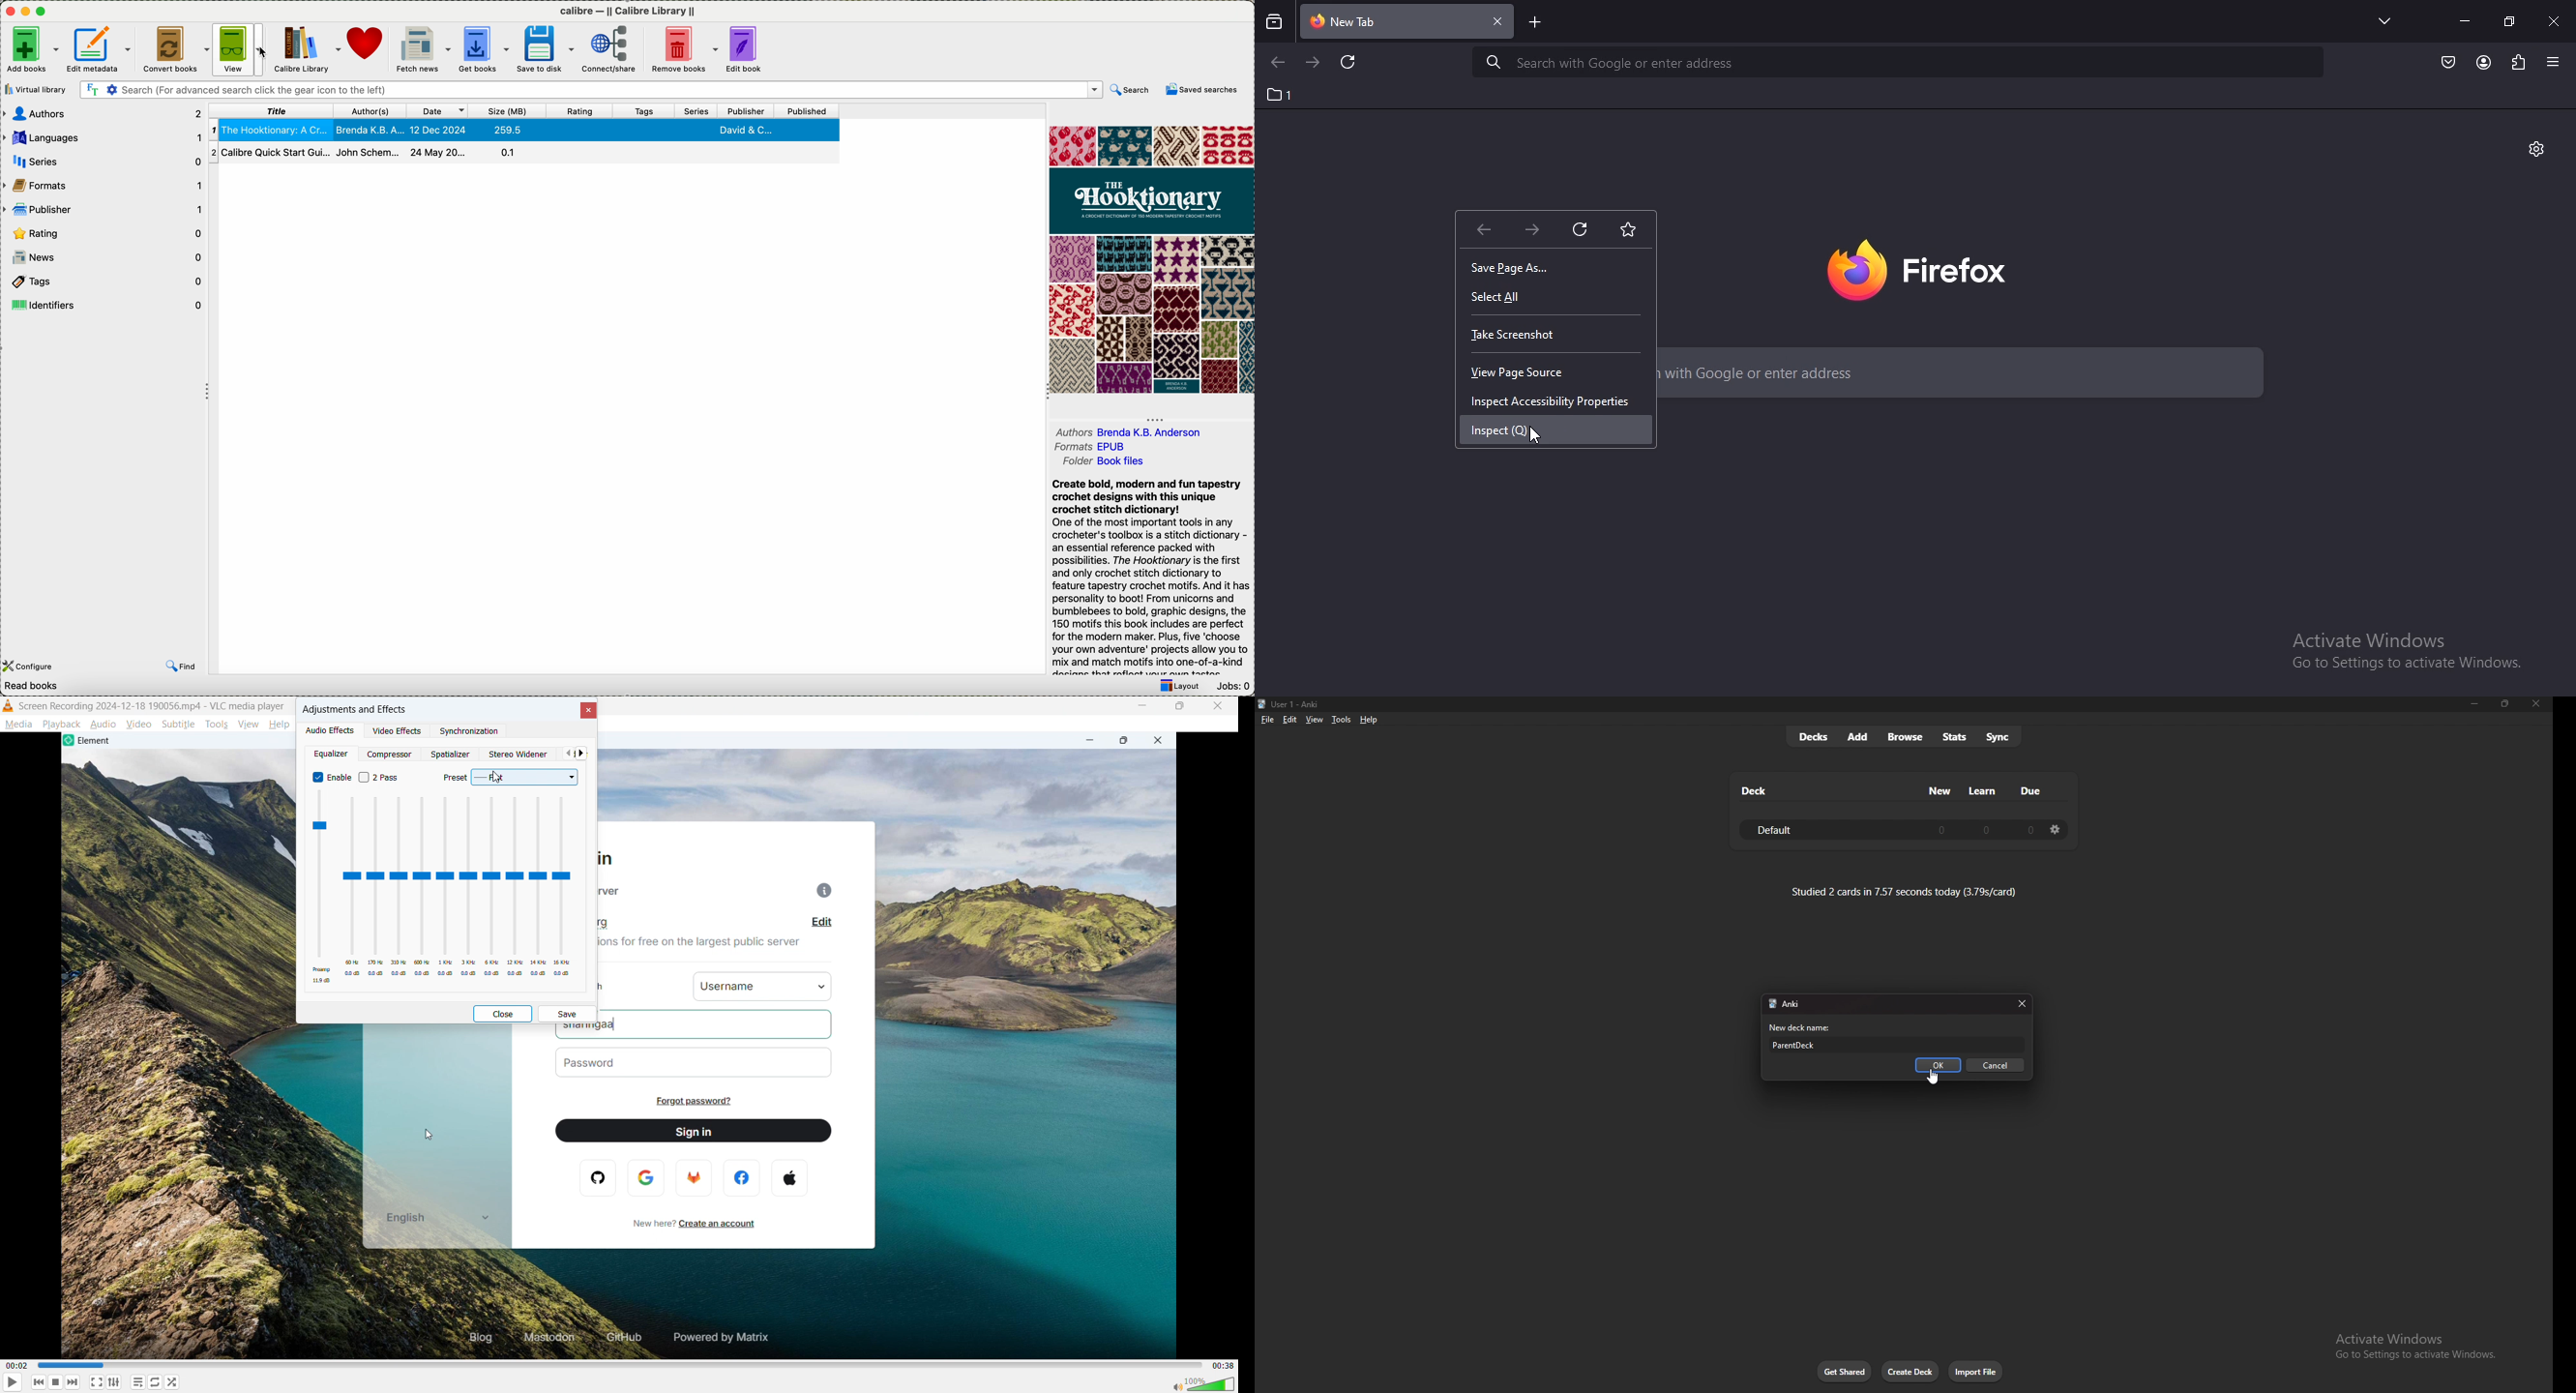 The height and width of the screenshot is (1400, 2576). Describe the element at coordinates (1969, 375) in the screenshot. I see `search` at that location.